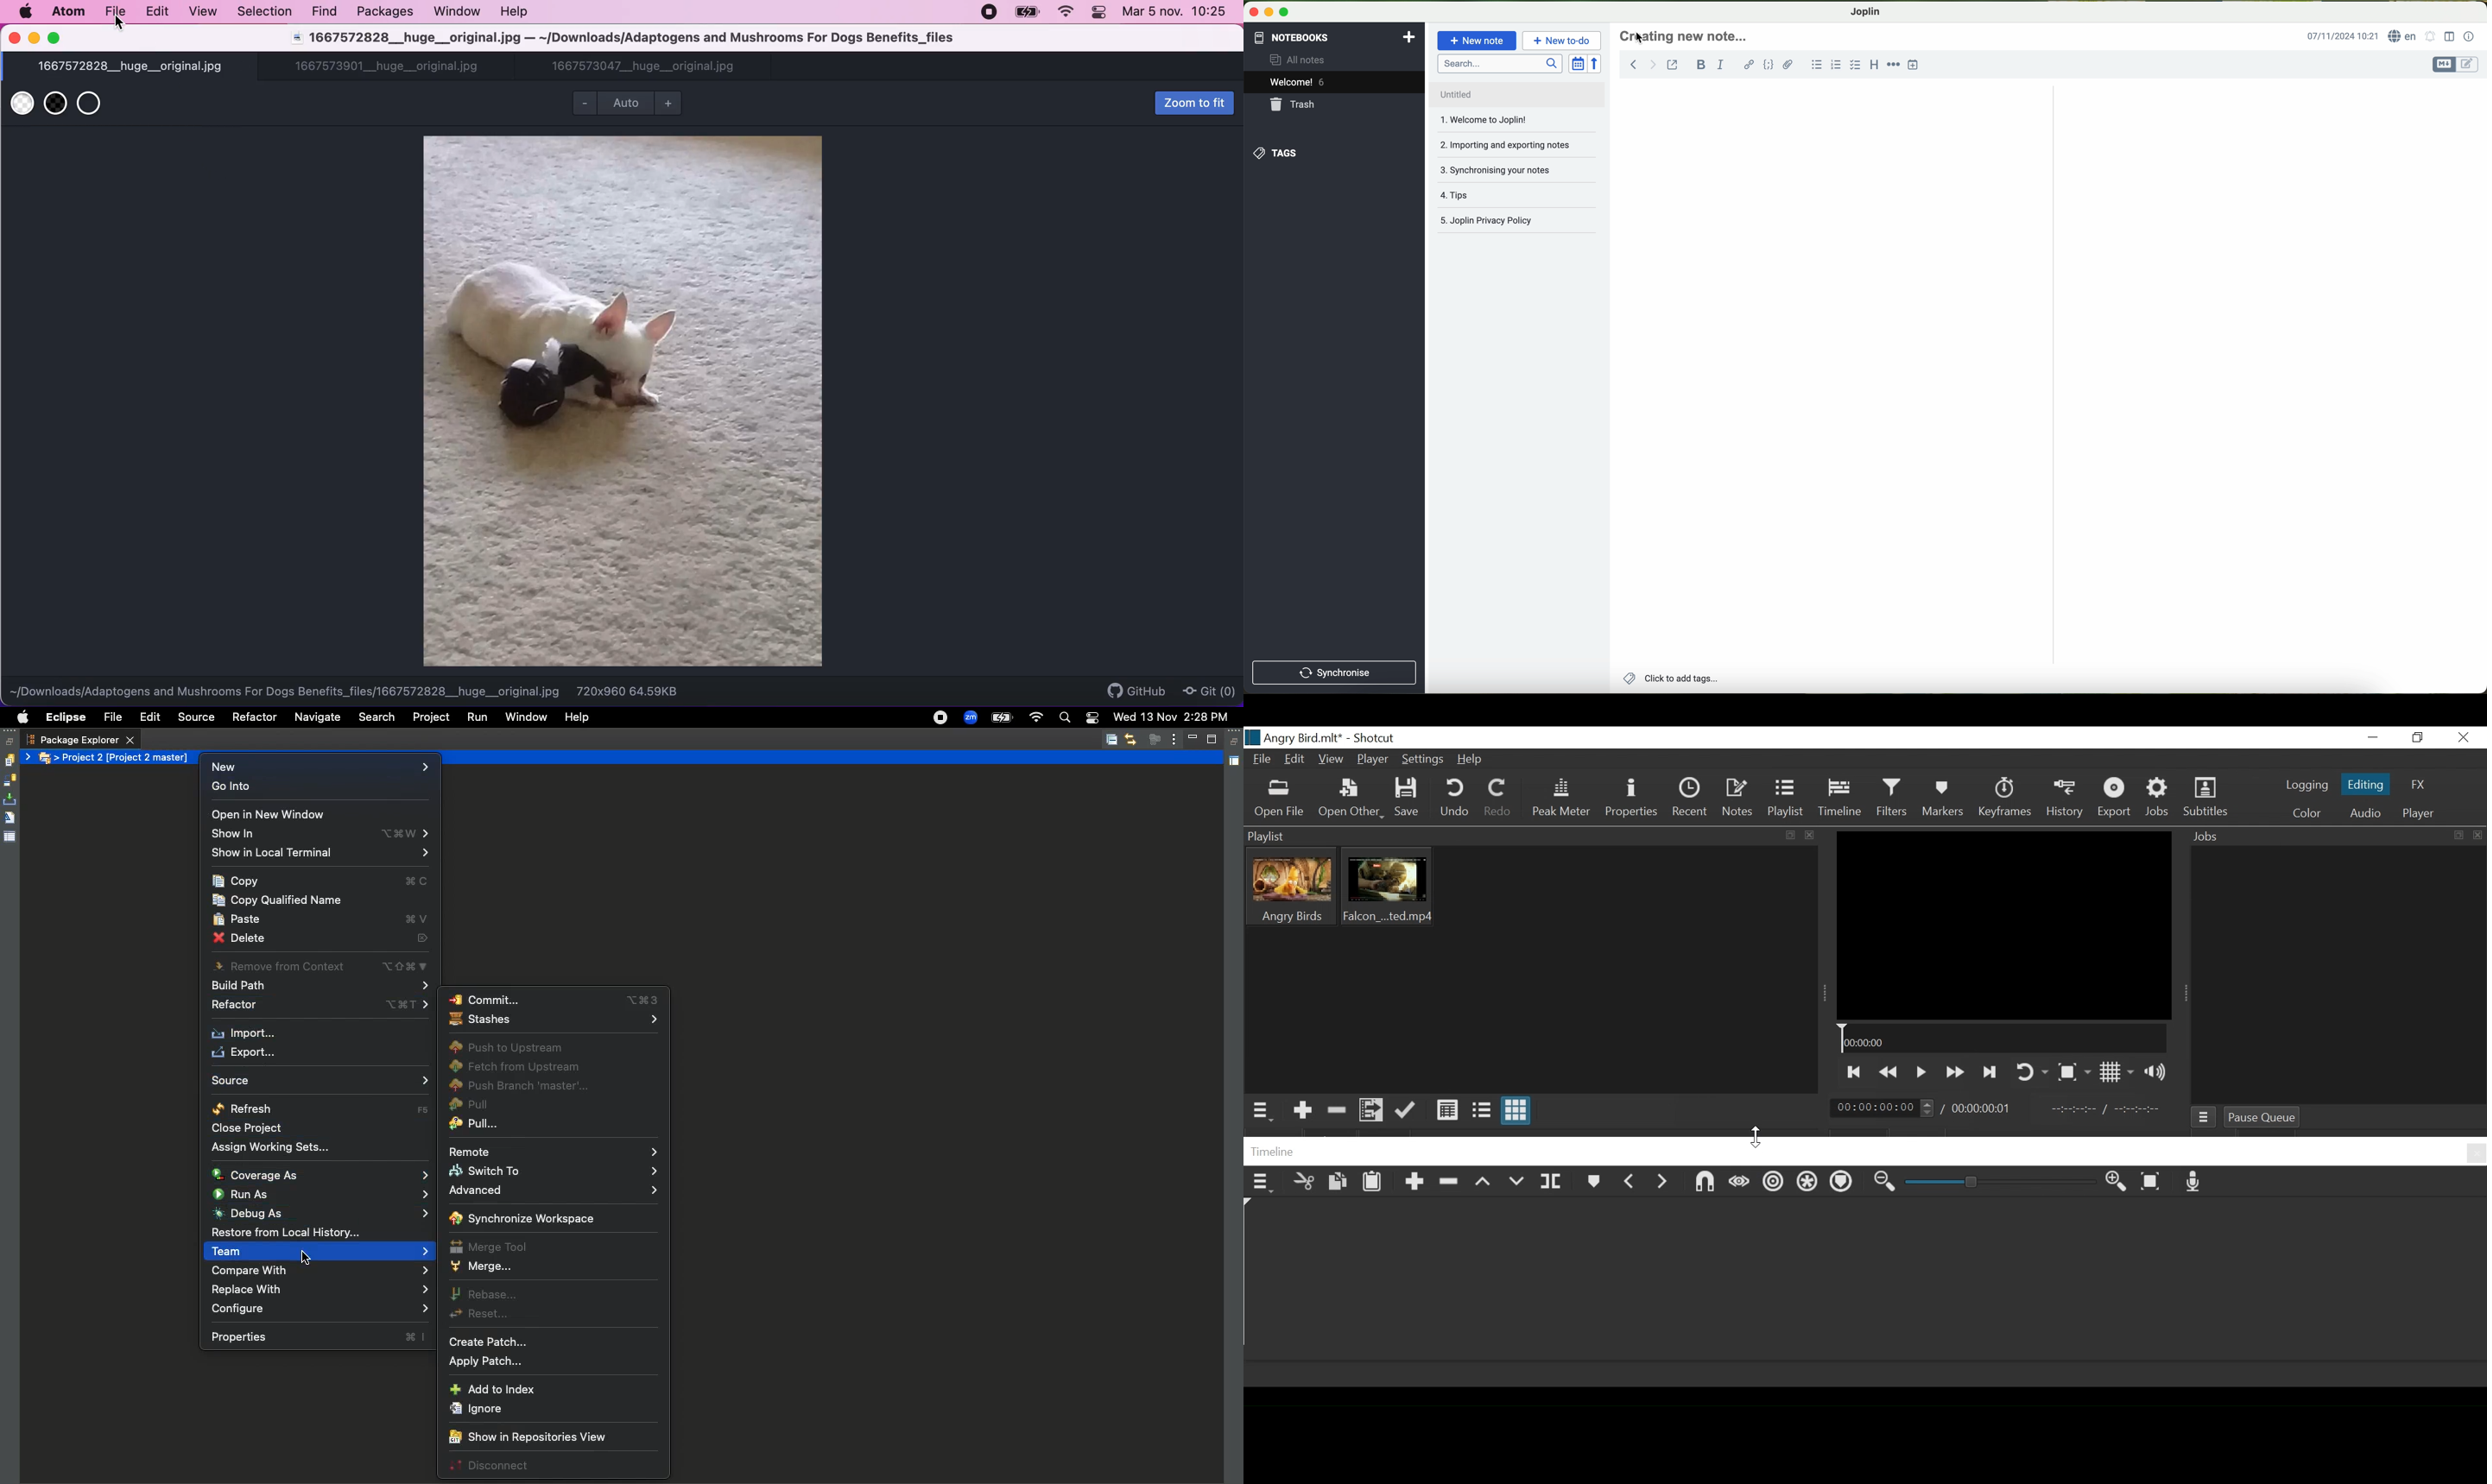  I want to click on synchronnise button, so click(1333, 673).